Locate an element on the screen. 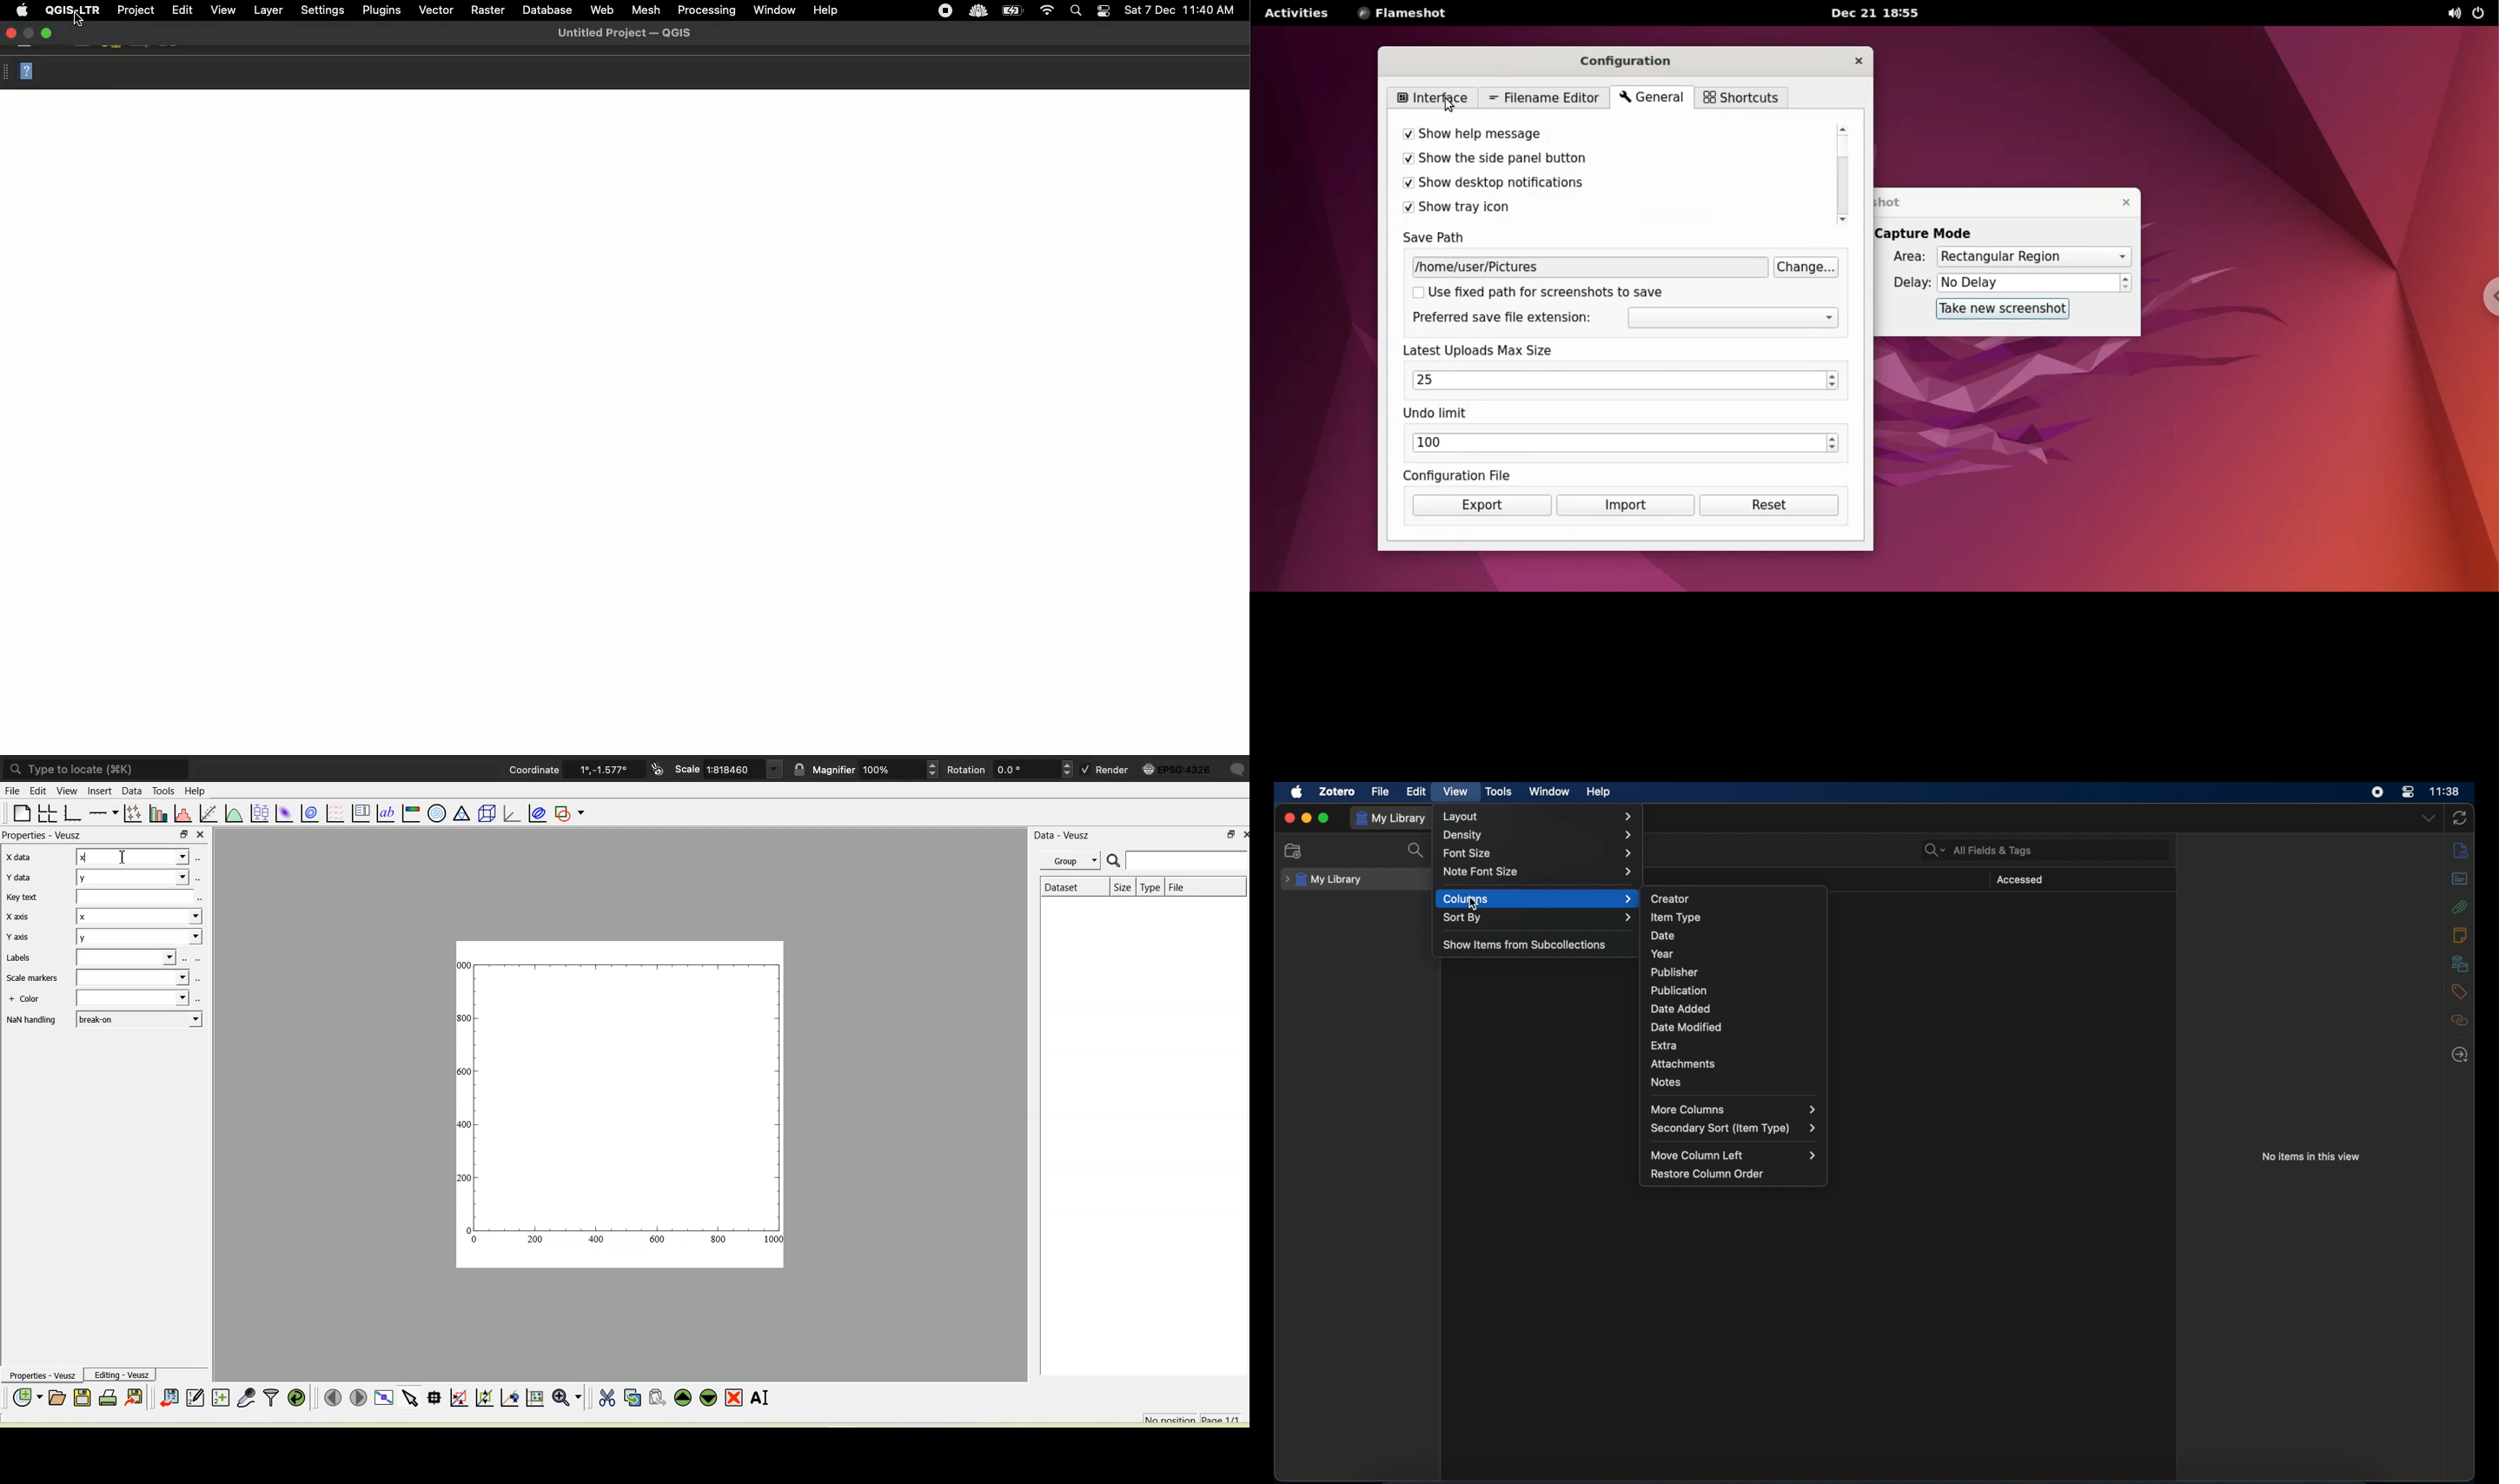 This screenshot has height=1484, width=2520. publication is located at coordinates (1678, 990).